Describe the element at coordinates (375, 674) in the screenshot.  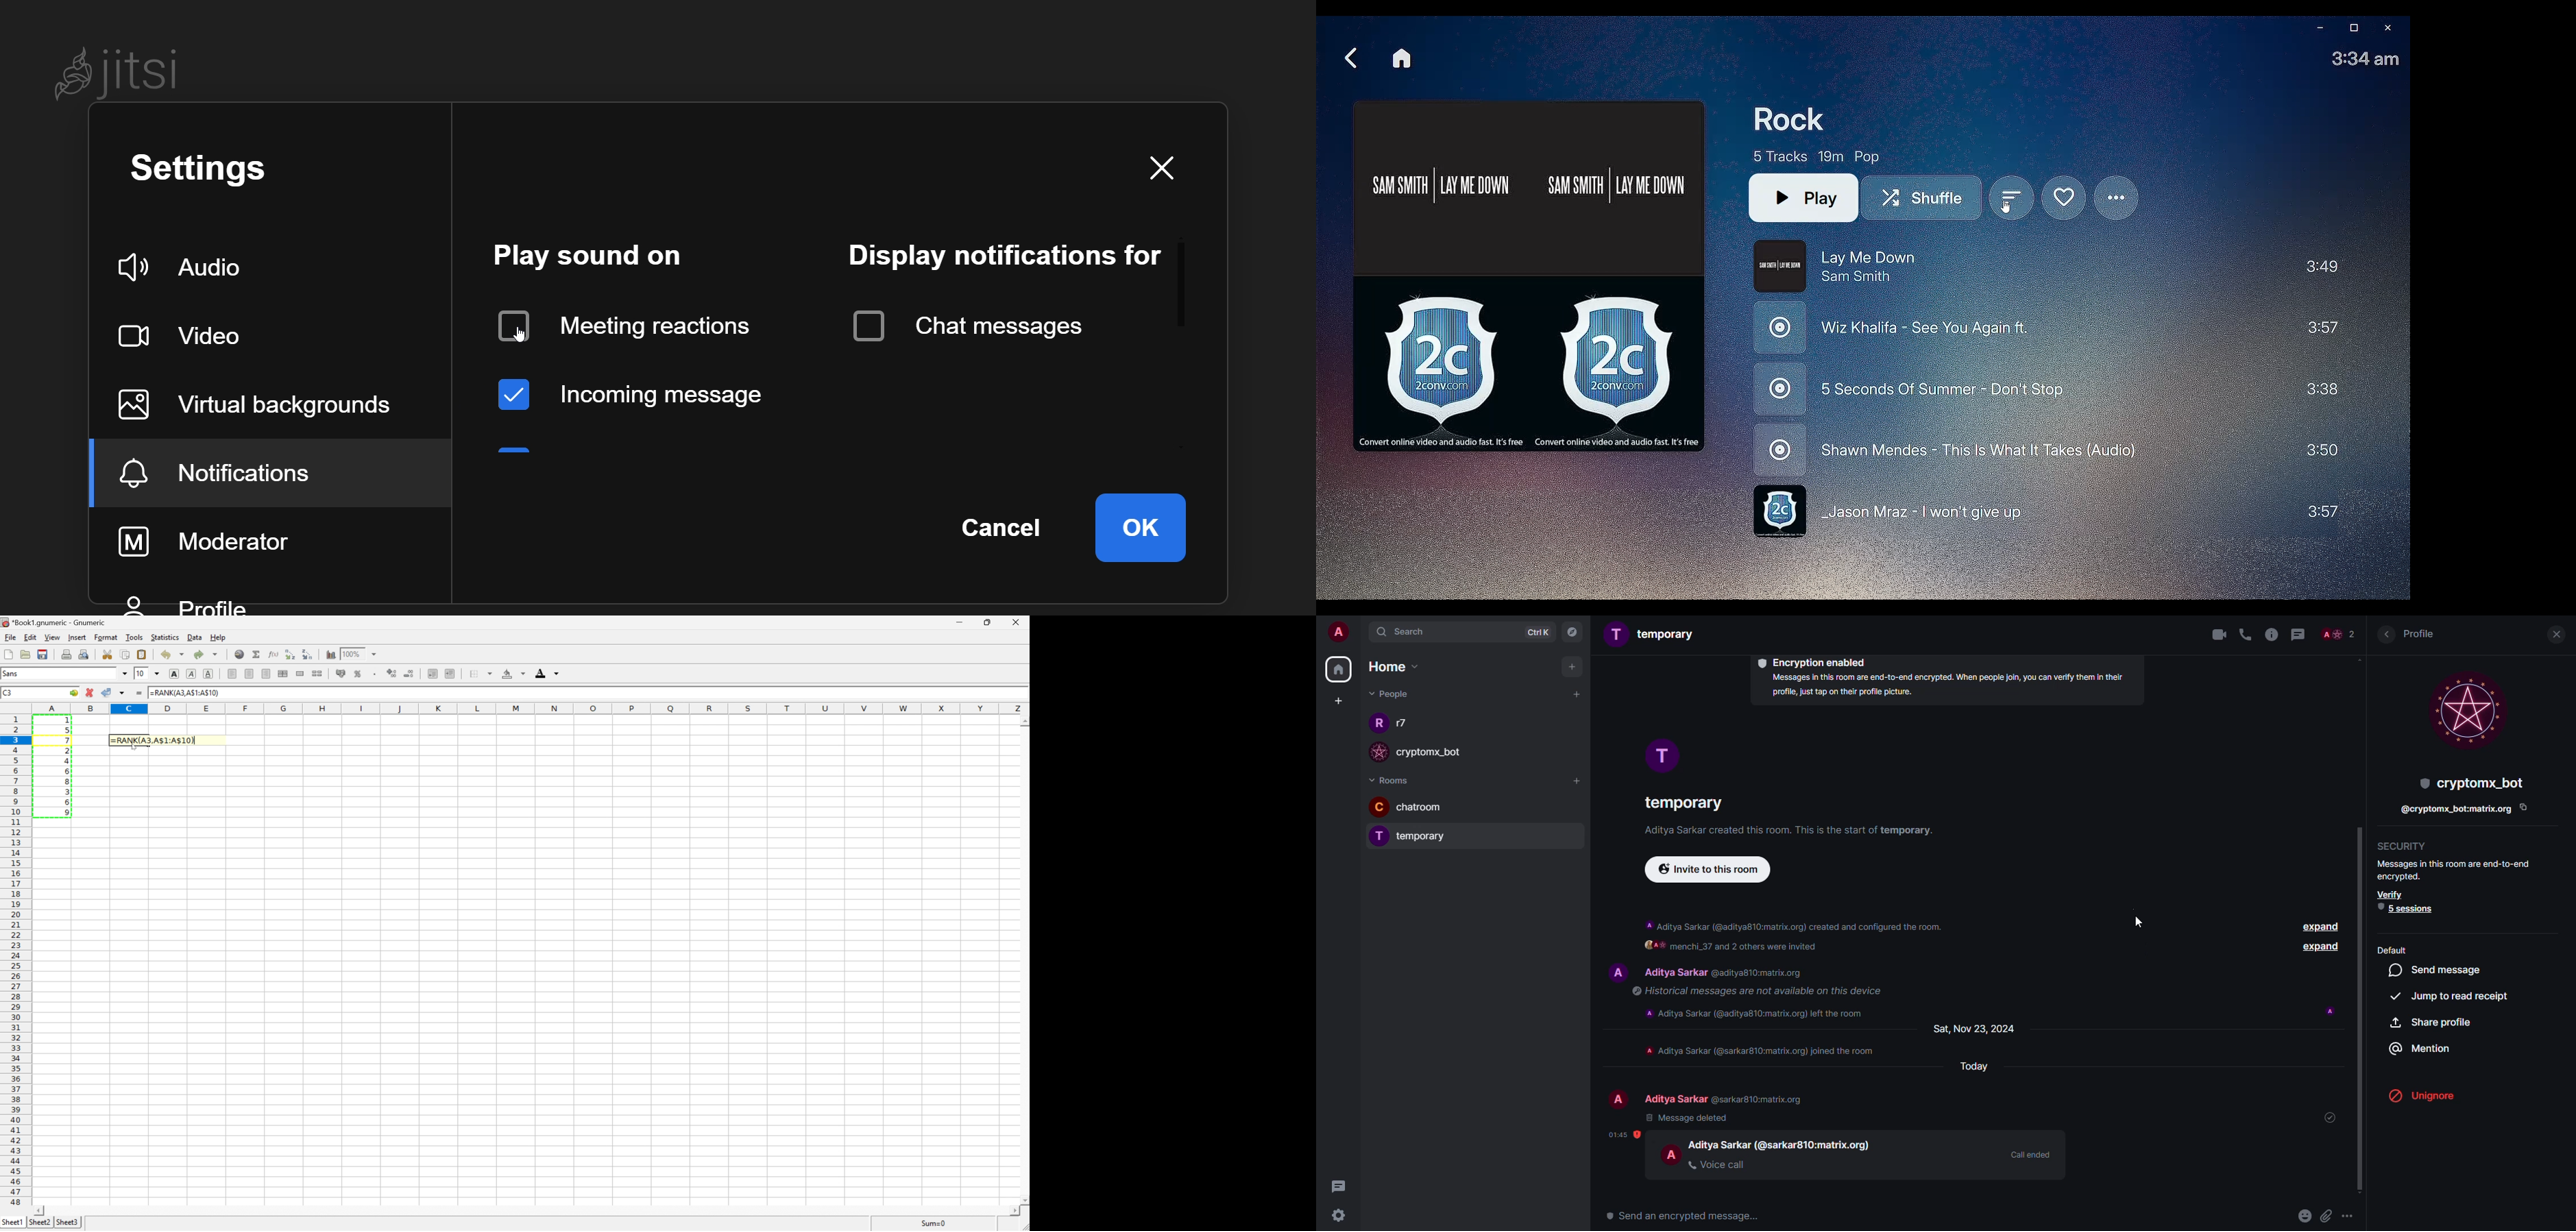
I see `Set the format of the selected cells to include a thousands separator` at that location.